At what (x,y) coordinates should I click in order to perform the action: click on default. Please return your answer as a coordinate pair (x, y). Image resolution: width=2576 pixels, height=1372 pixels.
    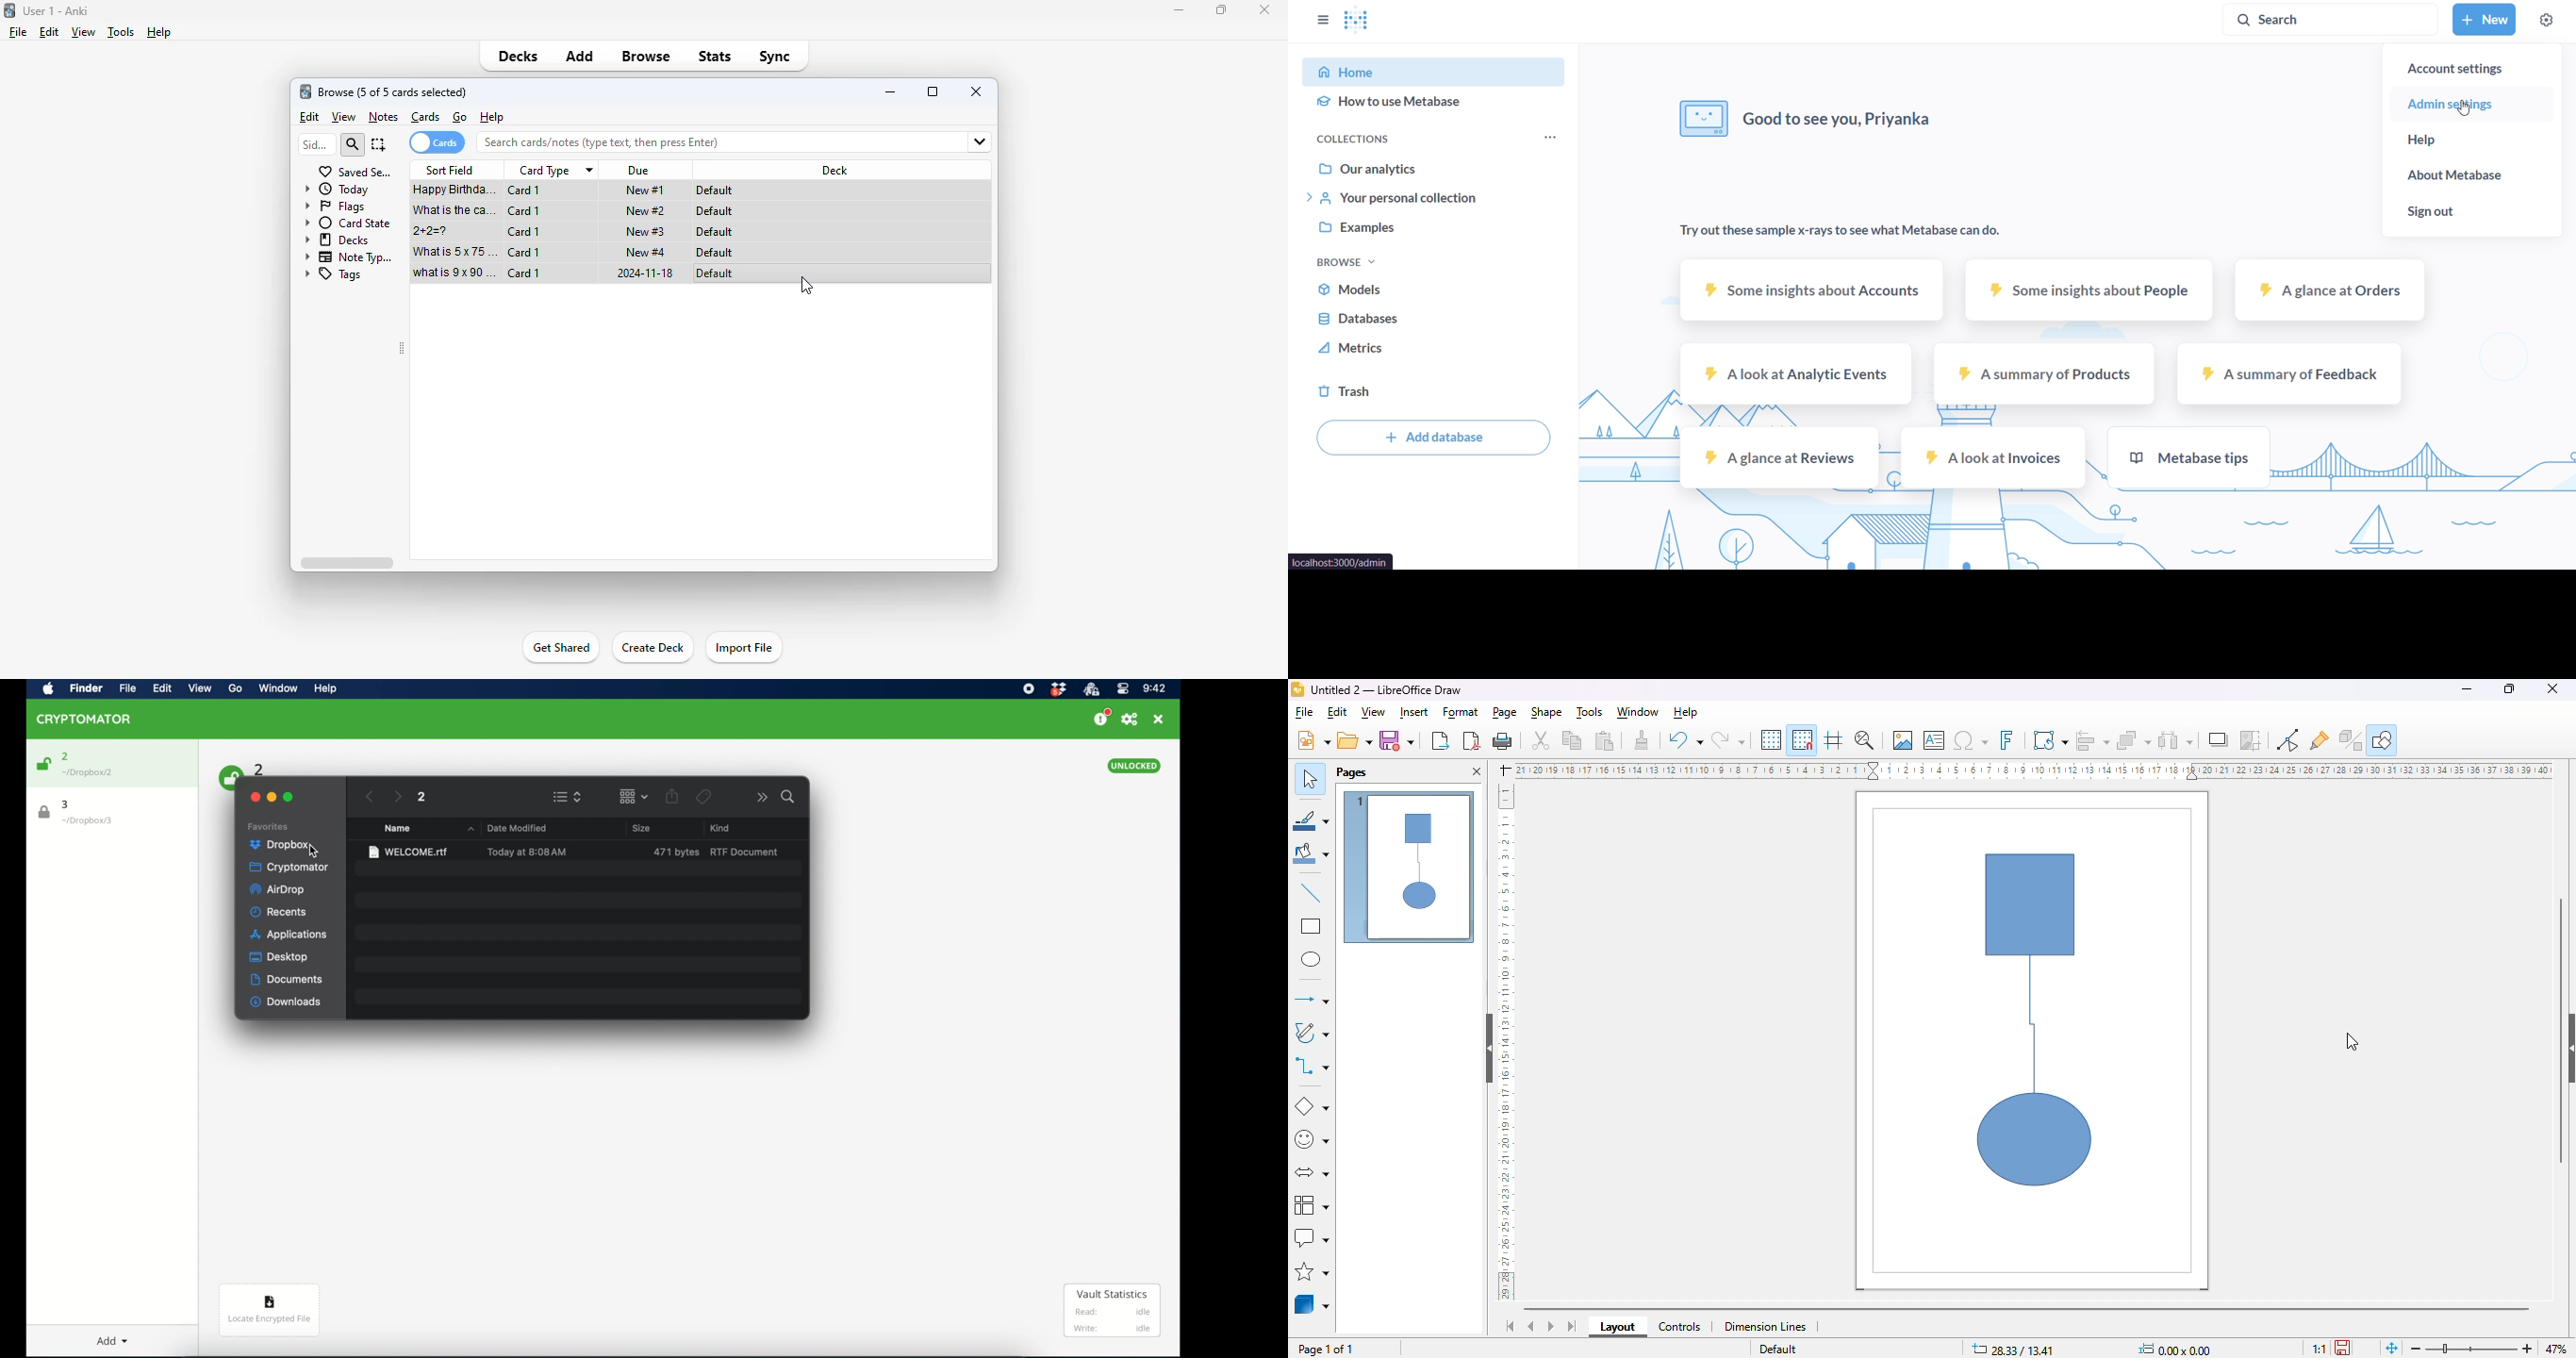
    Looking at the image, I should click on (717, 190).